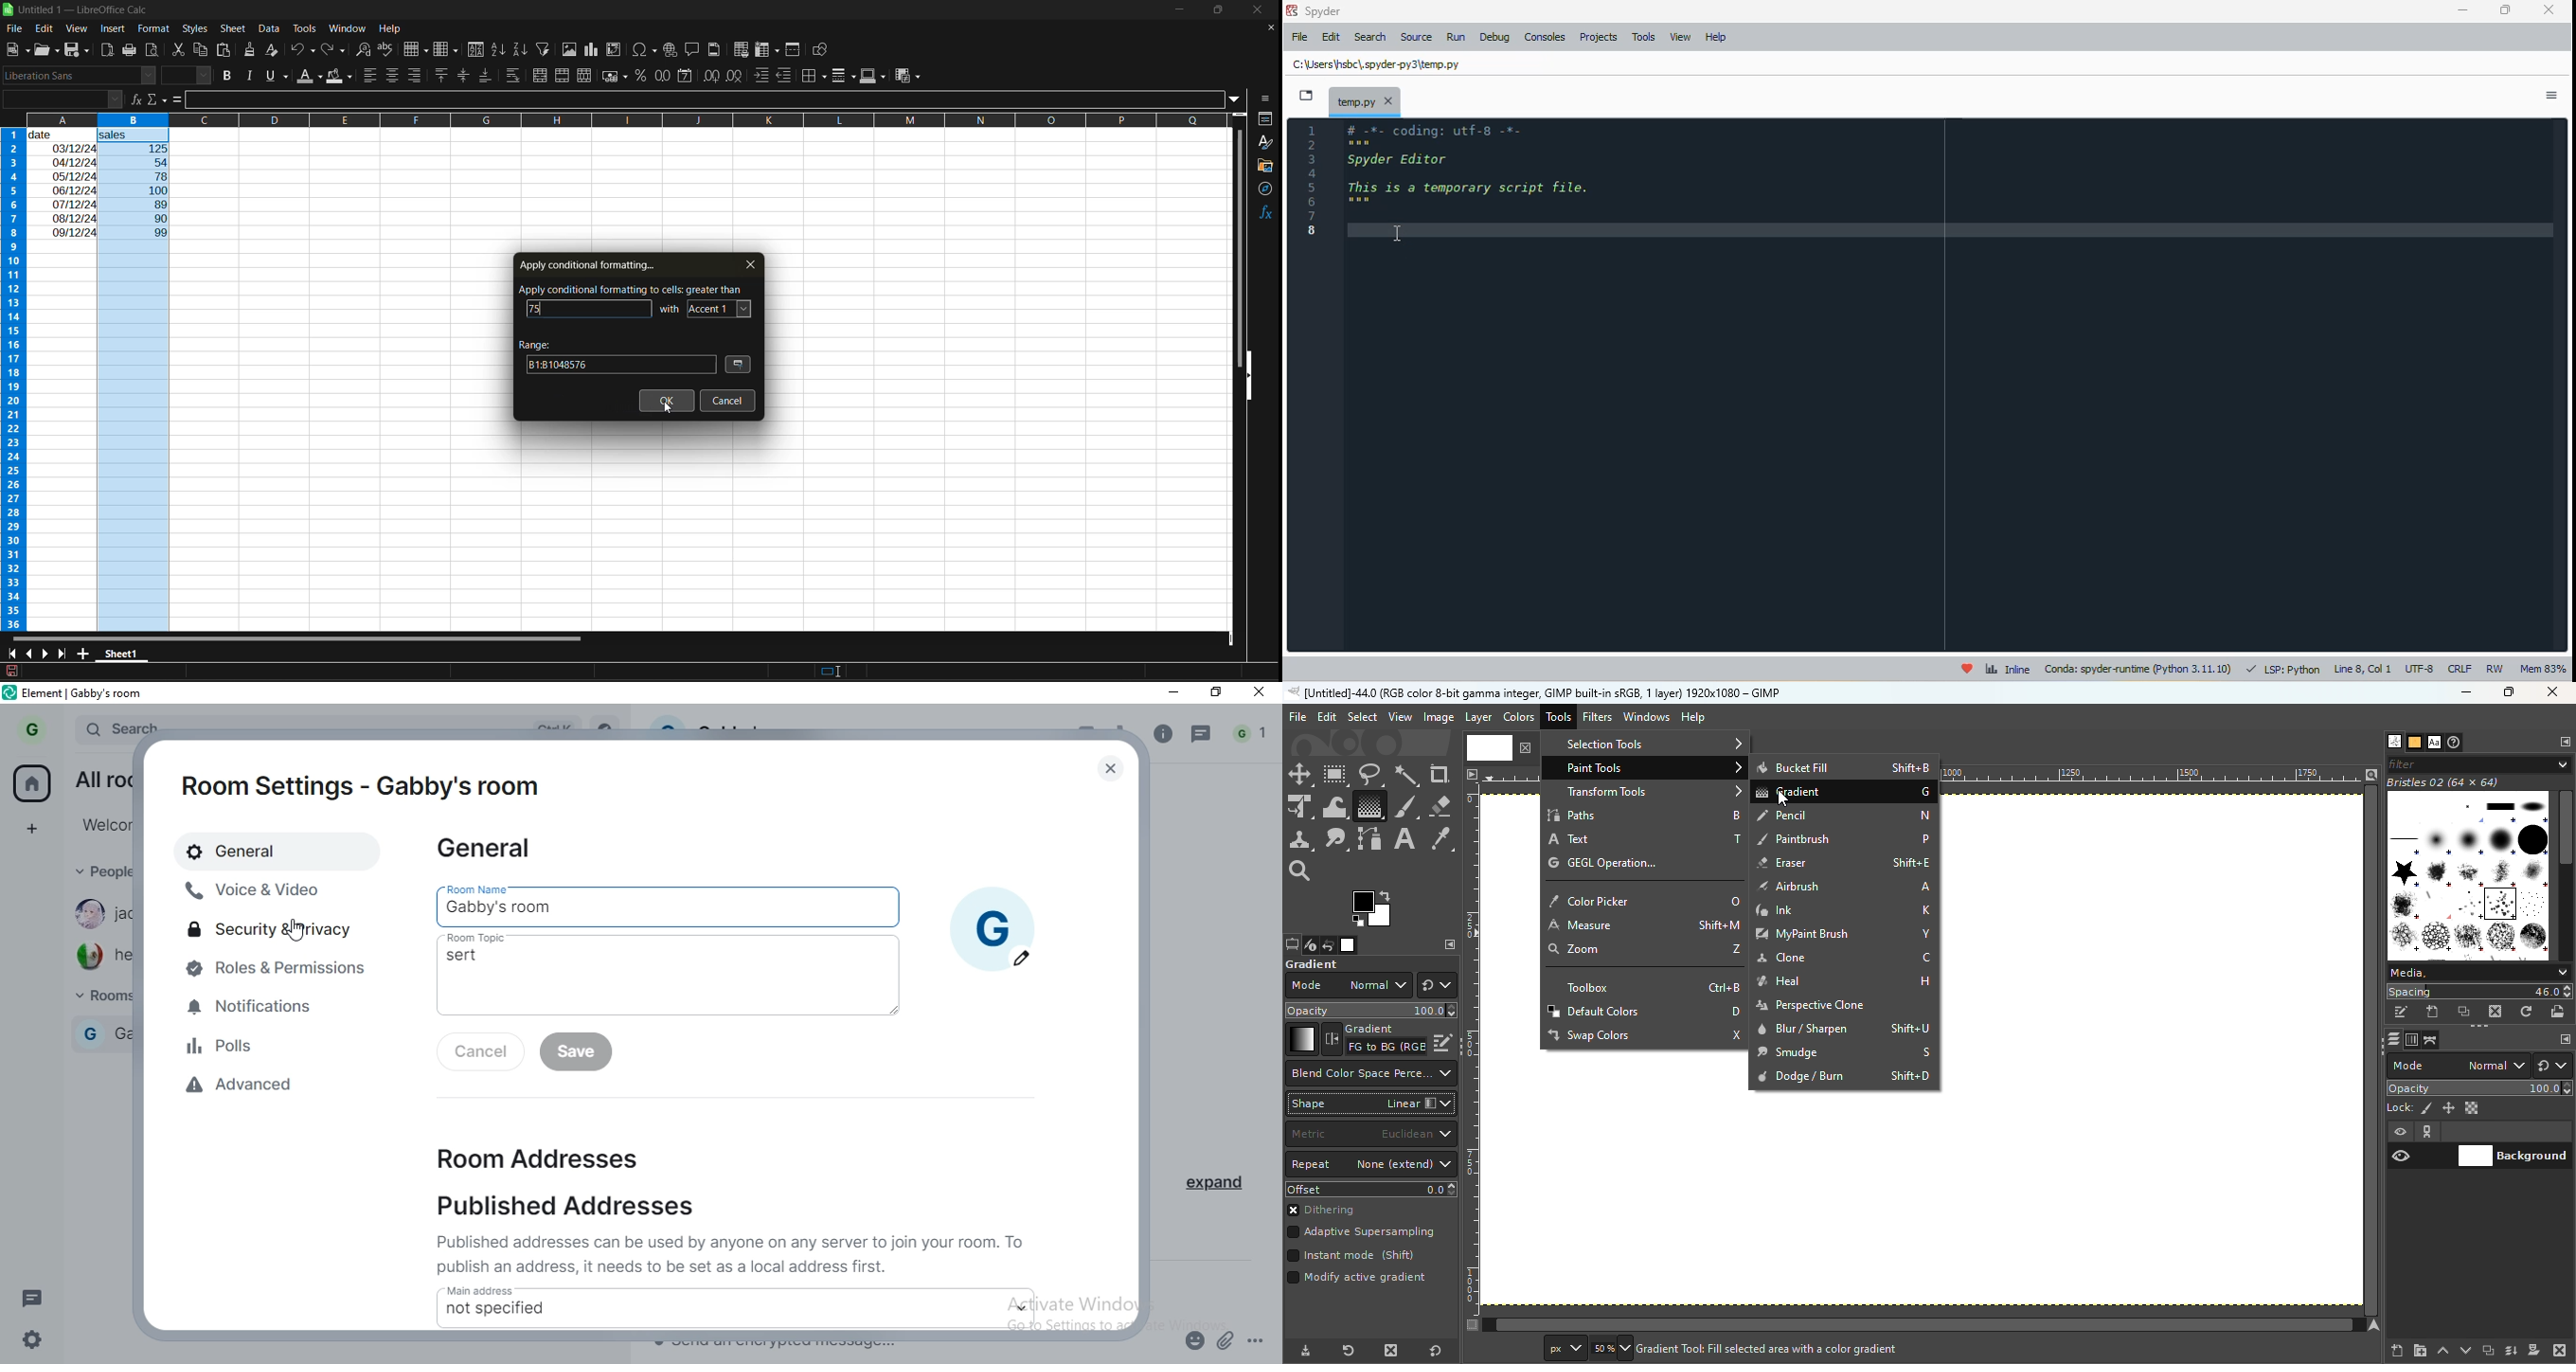 The image size is (2576, 1372). Describe the element at coordinates (67, 654) in the screenshot. I see `scroll to last sheet` at that location.